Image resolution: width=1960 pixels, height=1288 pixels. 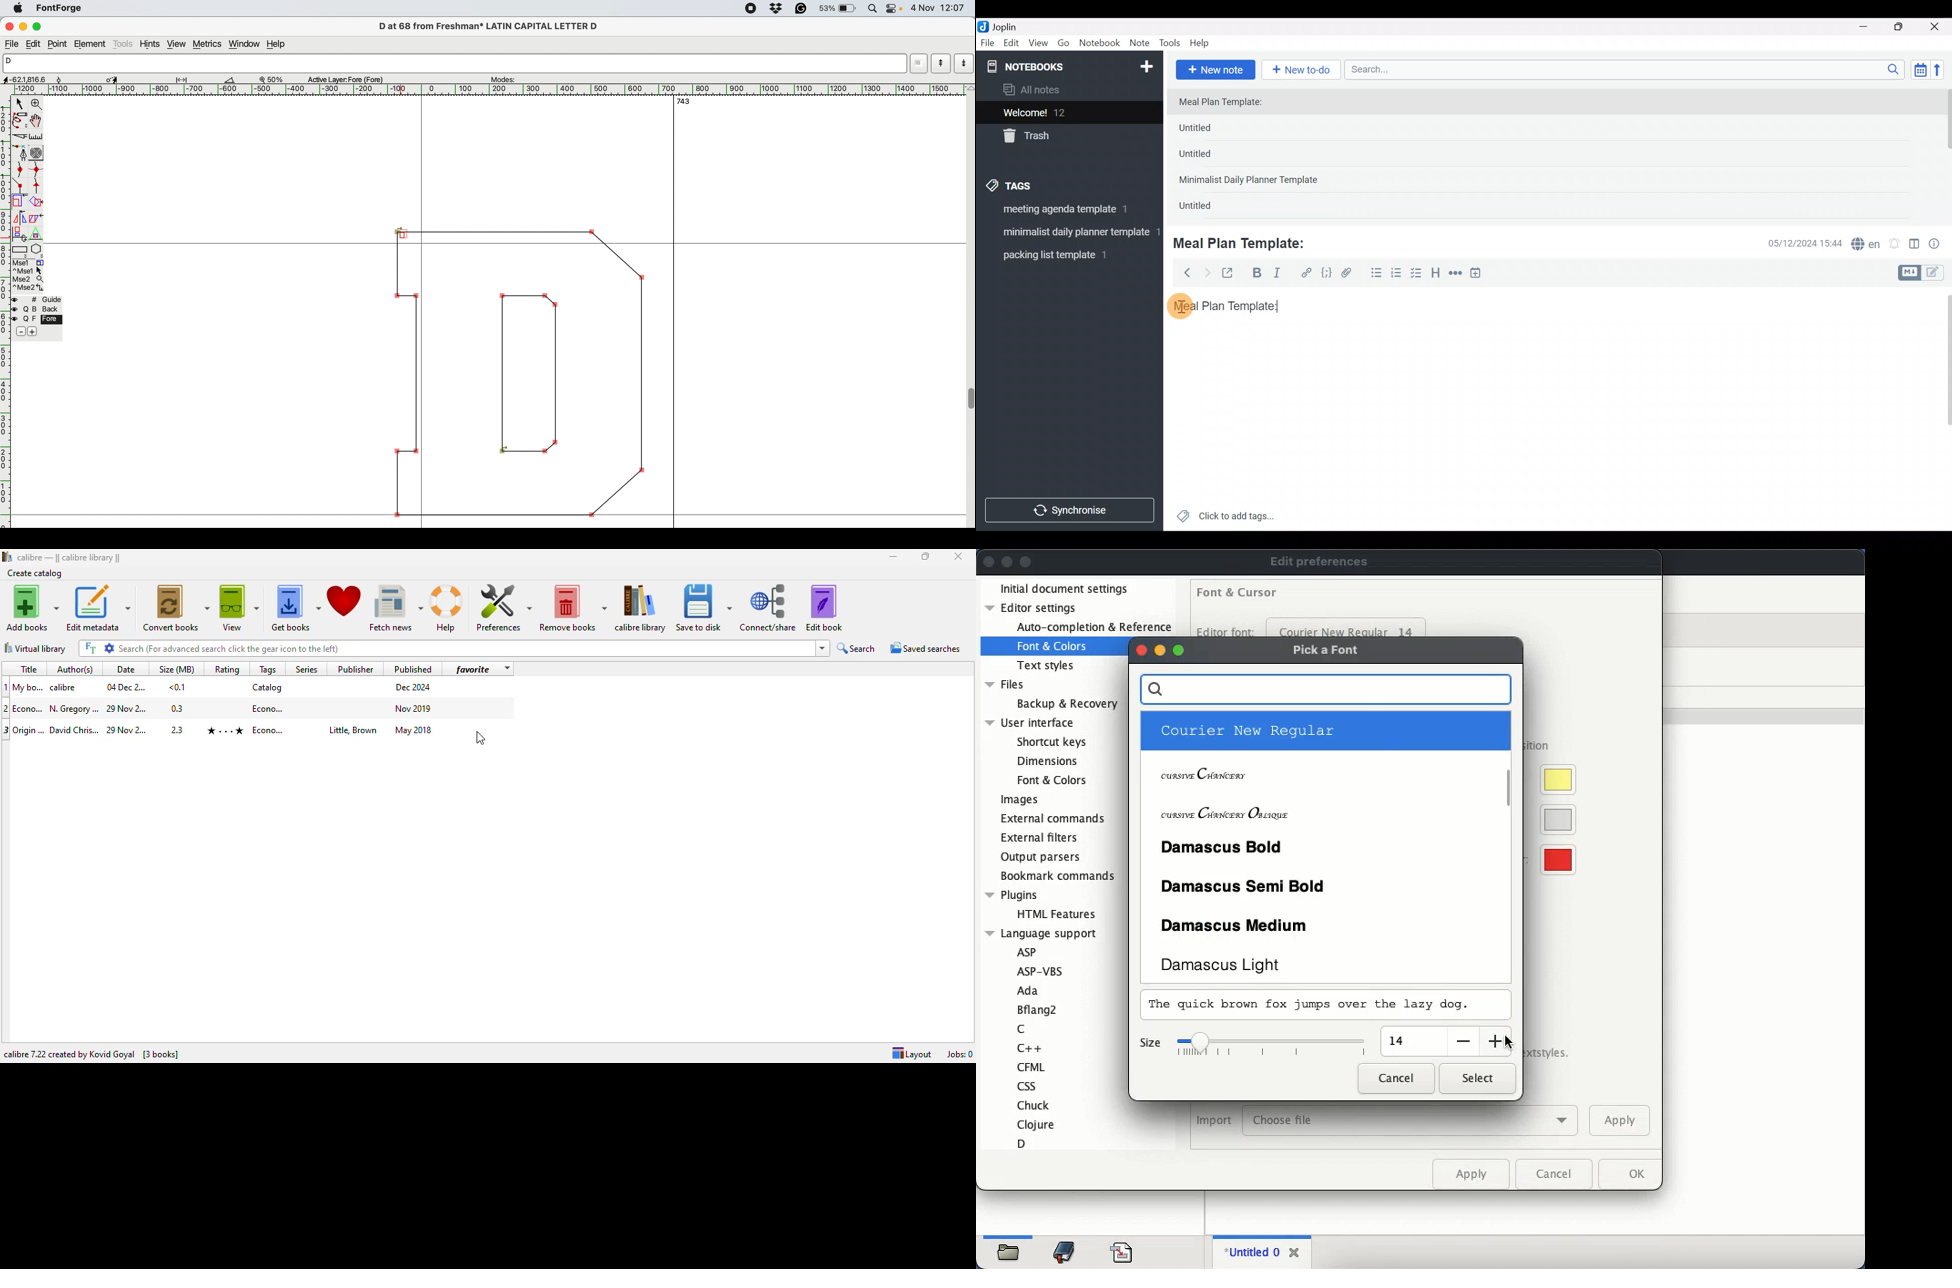 What do you see at coordinates (1051, 780) in the screenshot?
I see `font & colors` at bounding box center [1051, 780].